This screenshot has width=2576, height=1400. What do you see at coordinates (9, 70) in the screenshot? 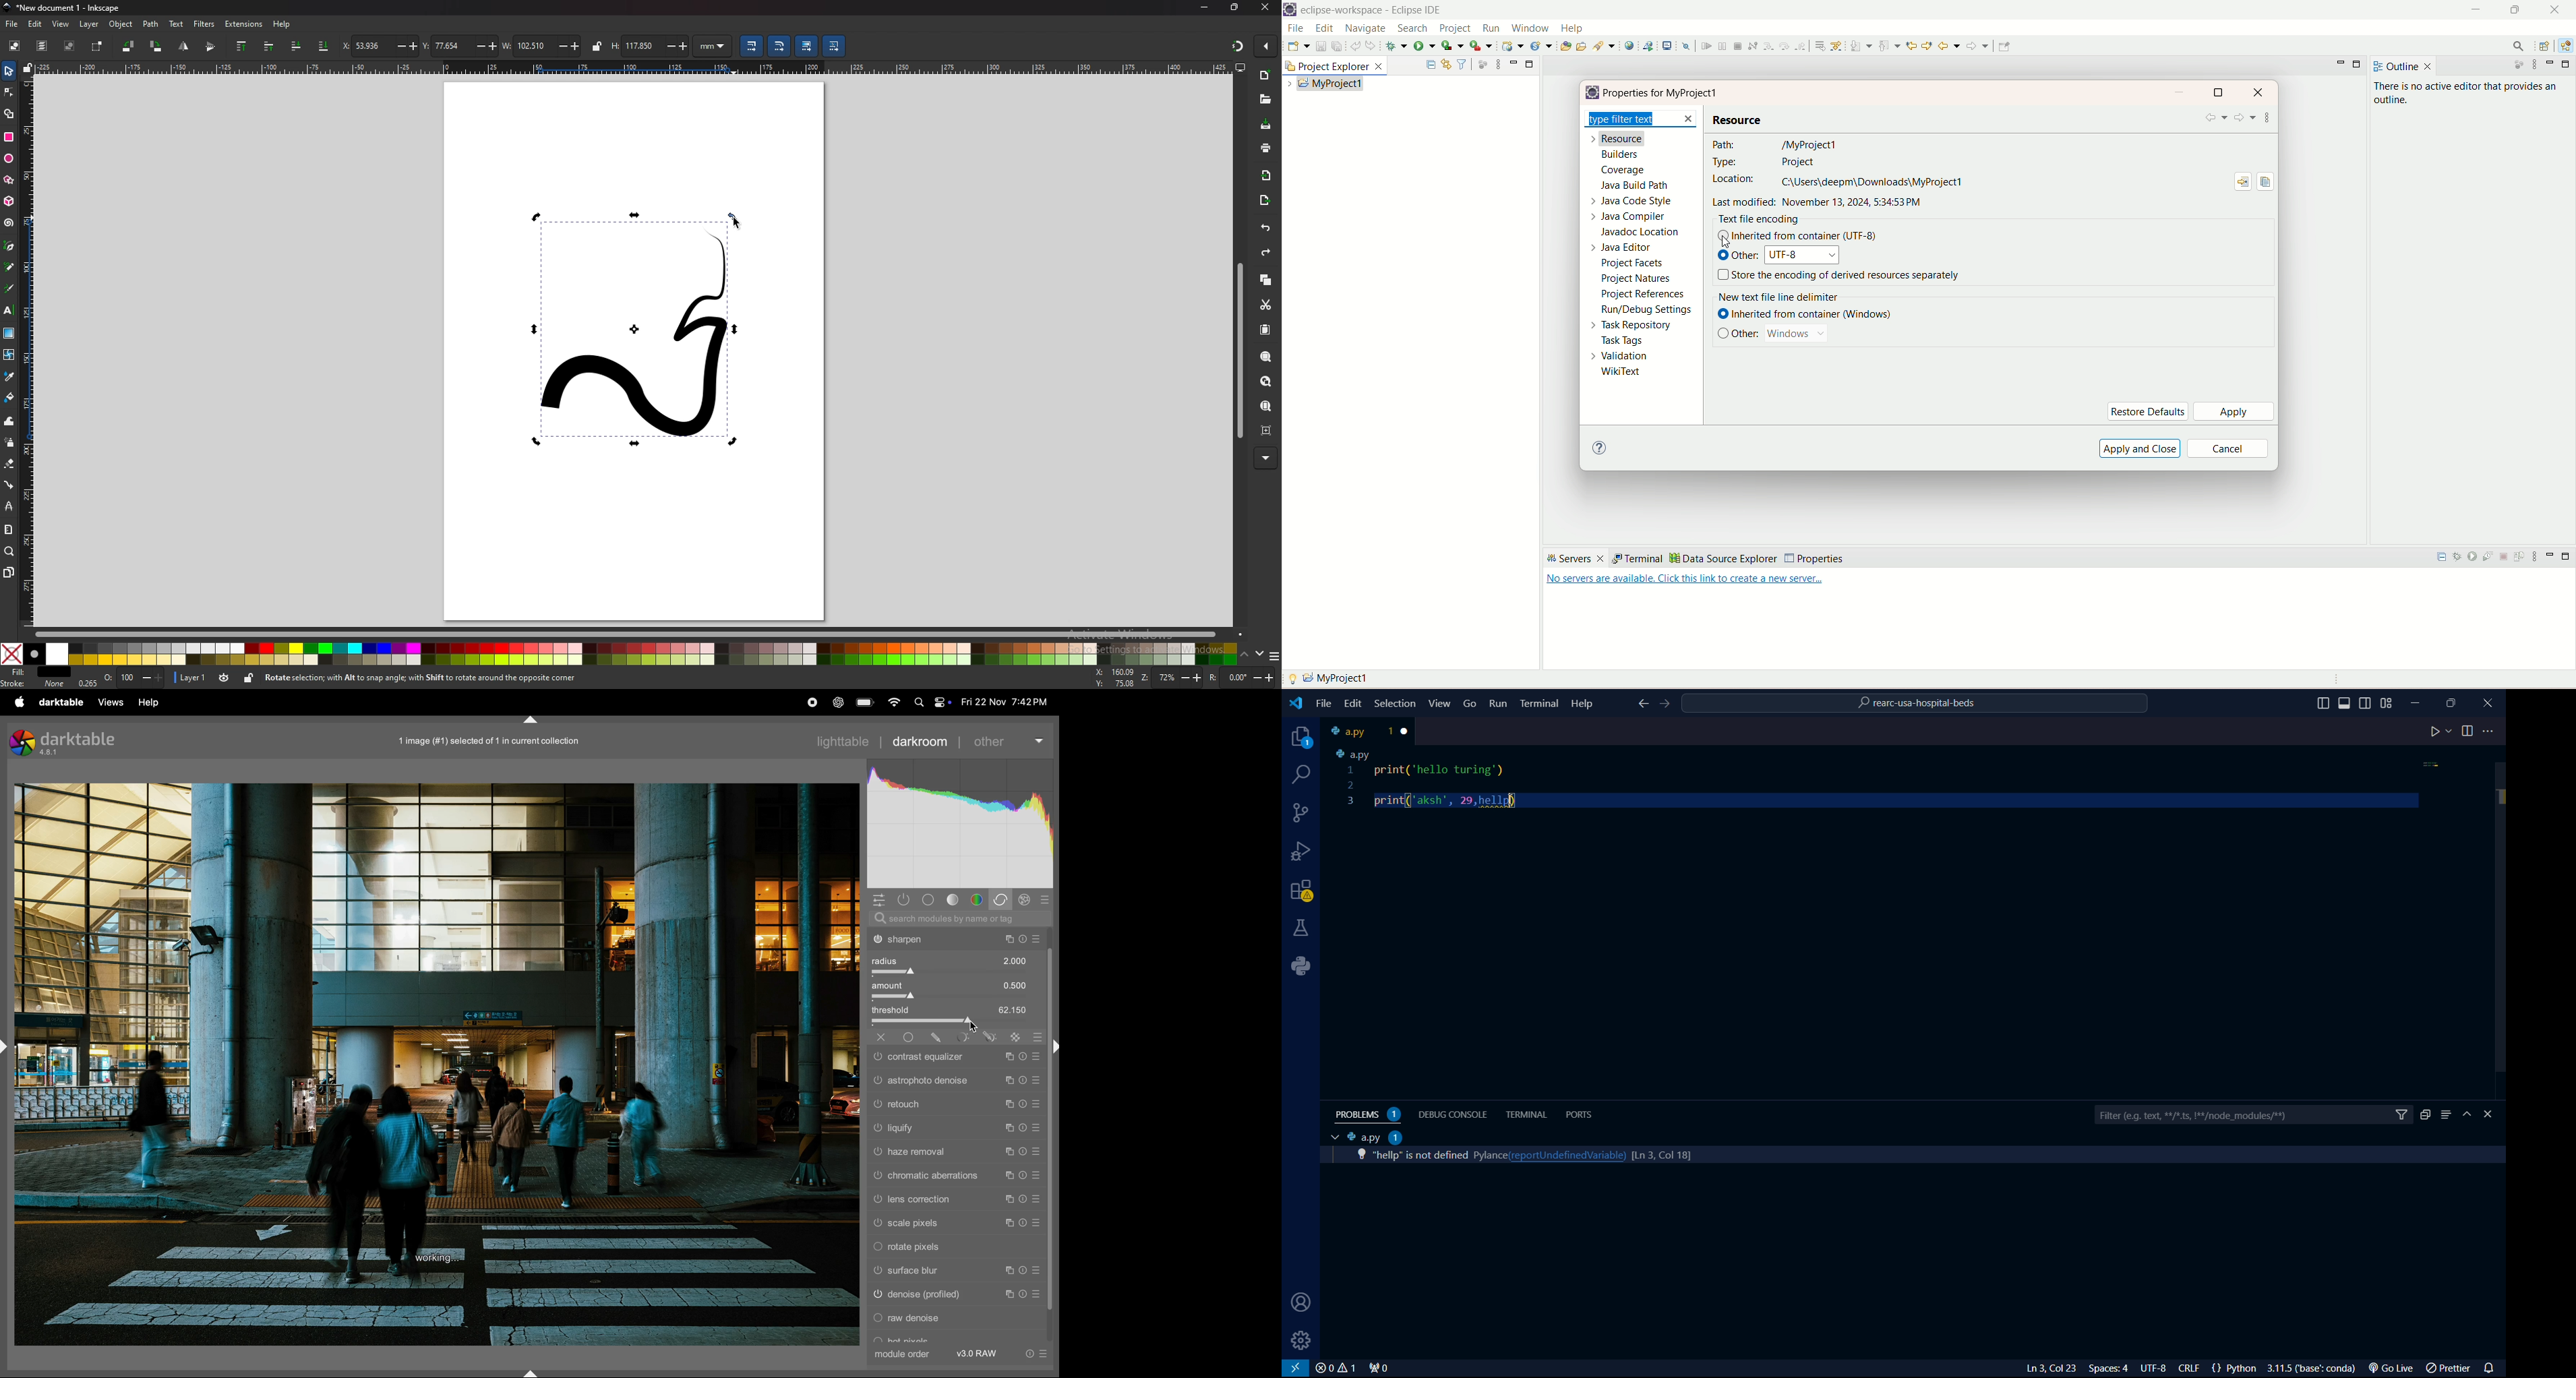
I see `selector` at bounding box center [9, 70].